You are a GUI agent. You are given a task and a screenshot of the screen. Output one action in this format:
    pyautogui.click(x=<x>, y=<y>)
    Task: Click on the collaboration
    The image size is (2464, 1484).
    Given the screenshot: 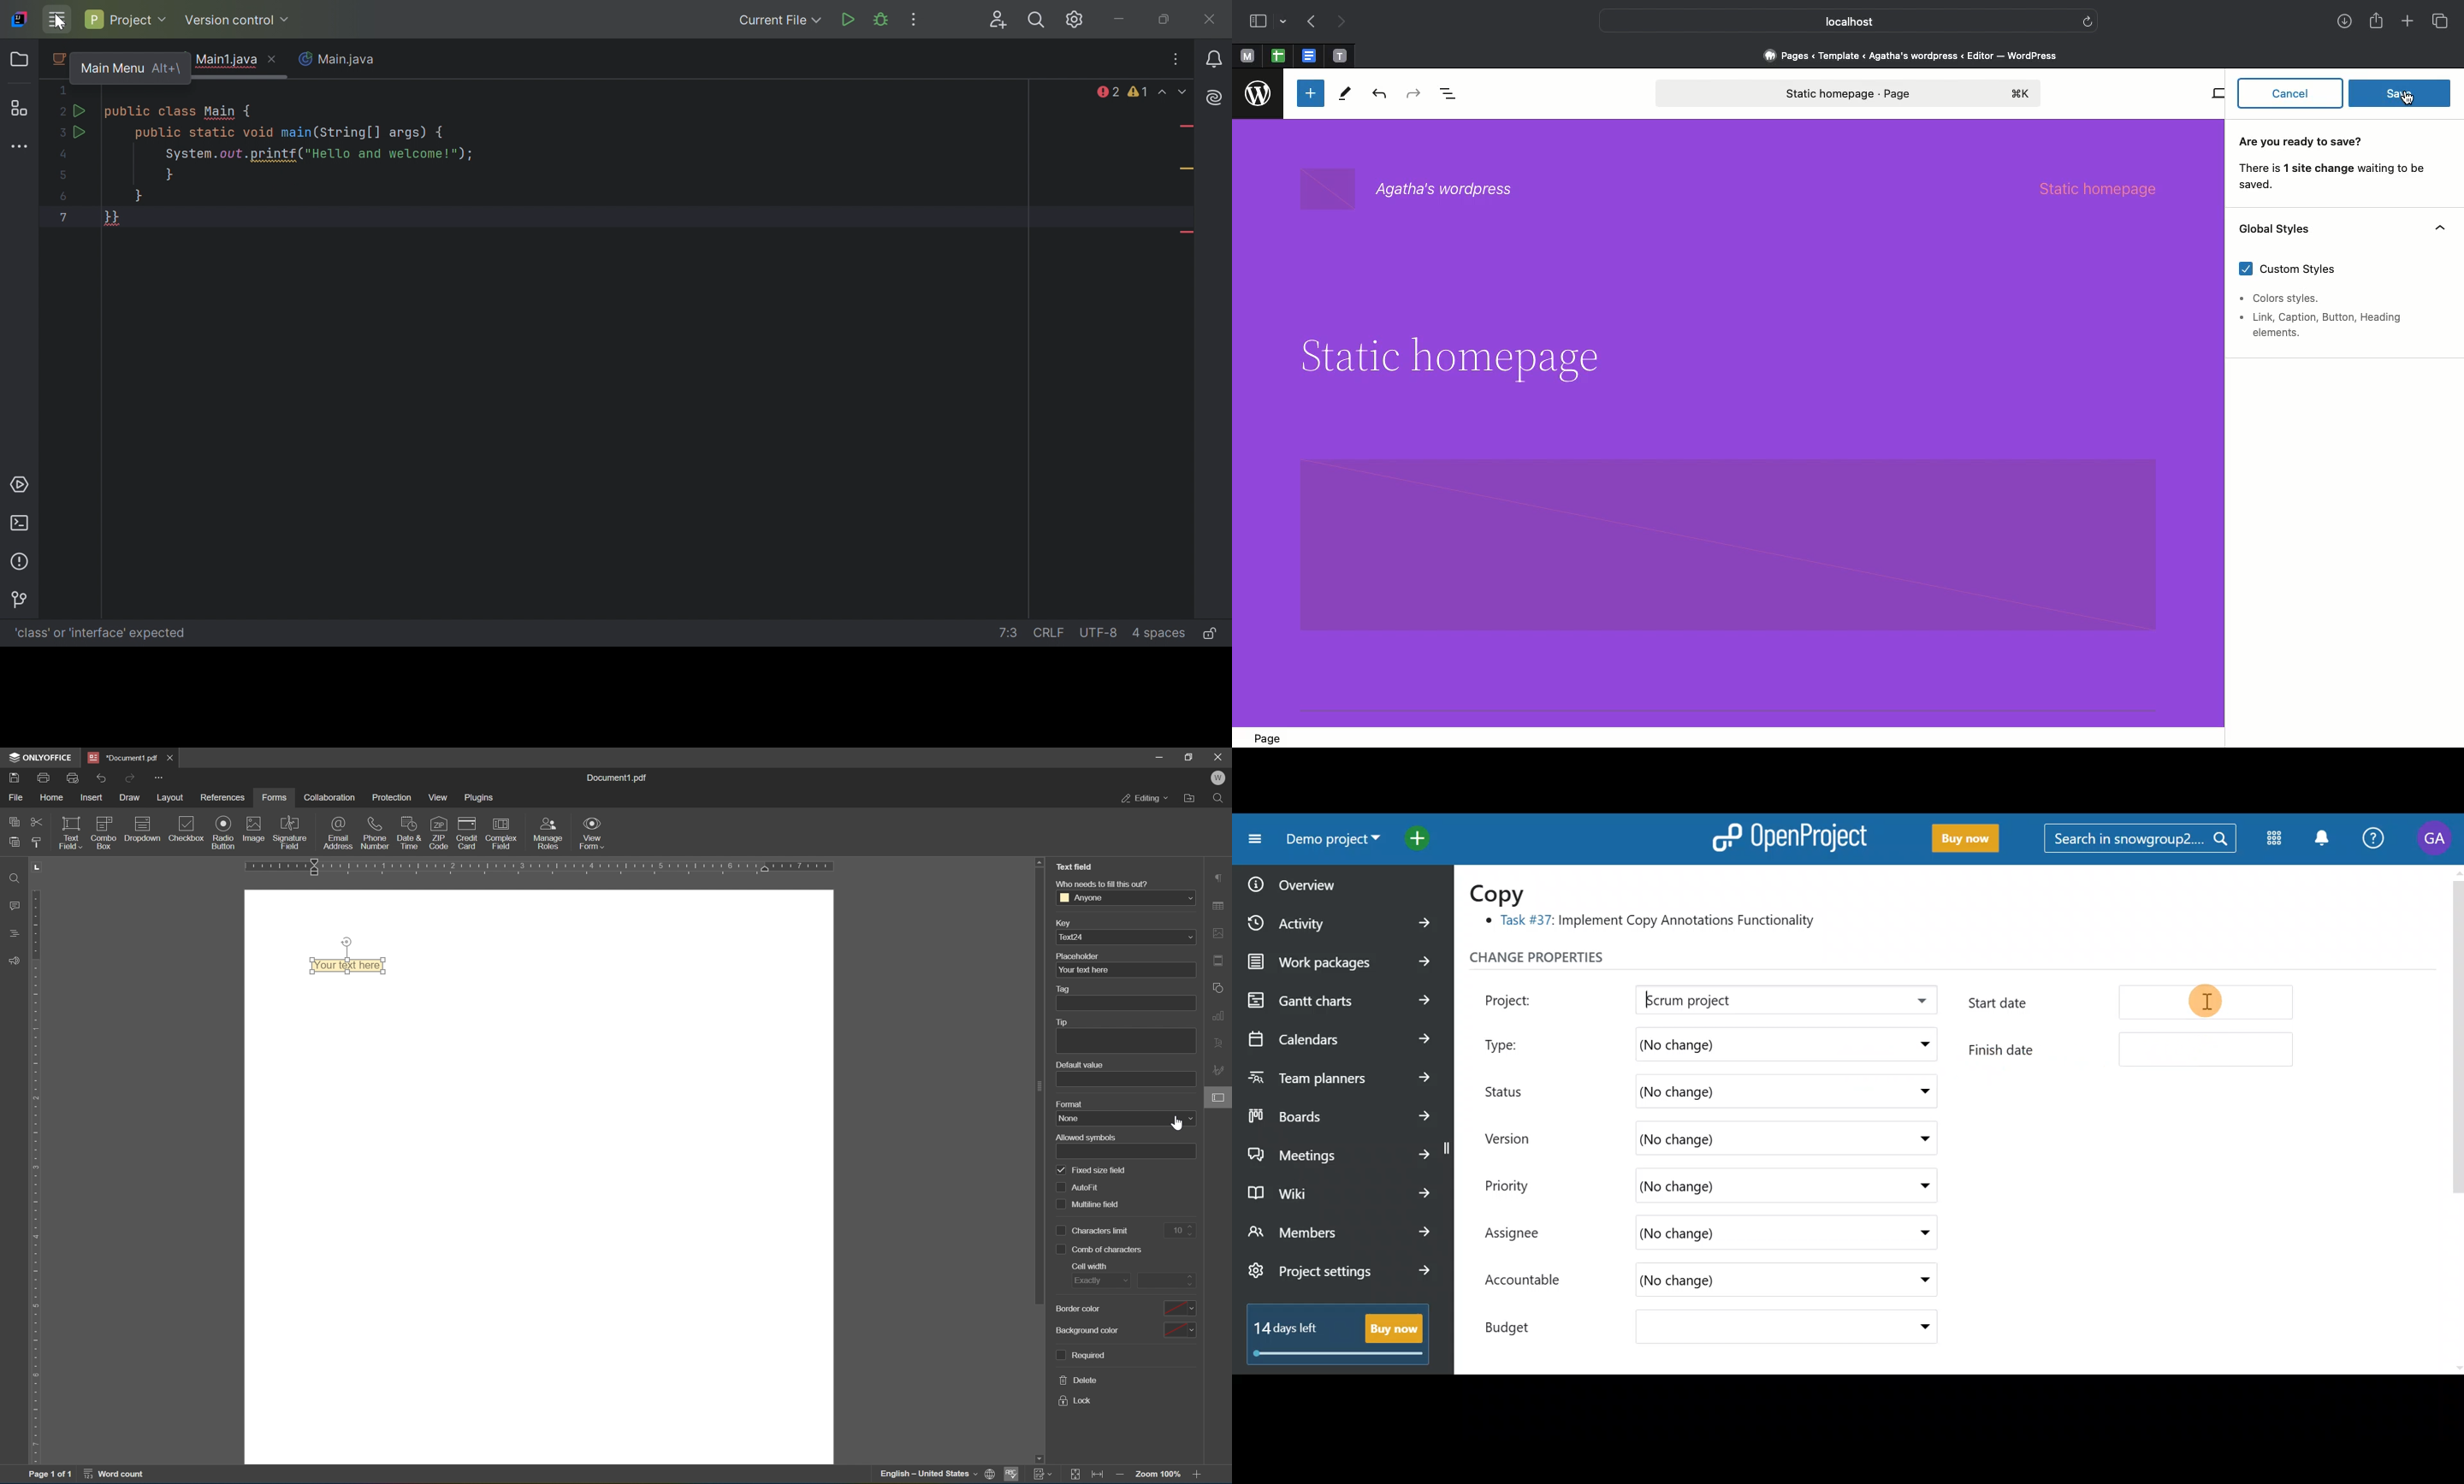 What is the action you would take?
    pyautogui.click(x=328, y=797)
    